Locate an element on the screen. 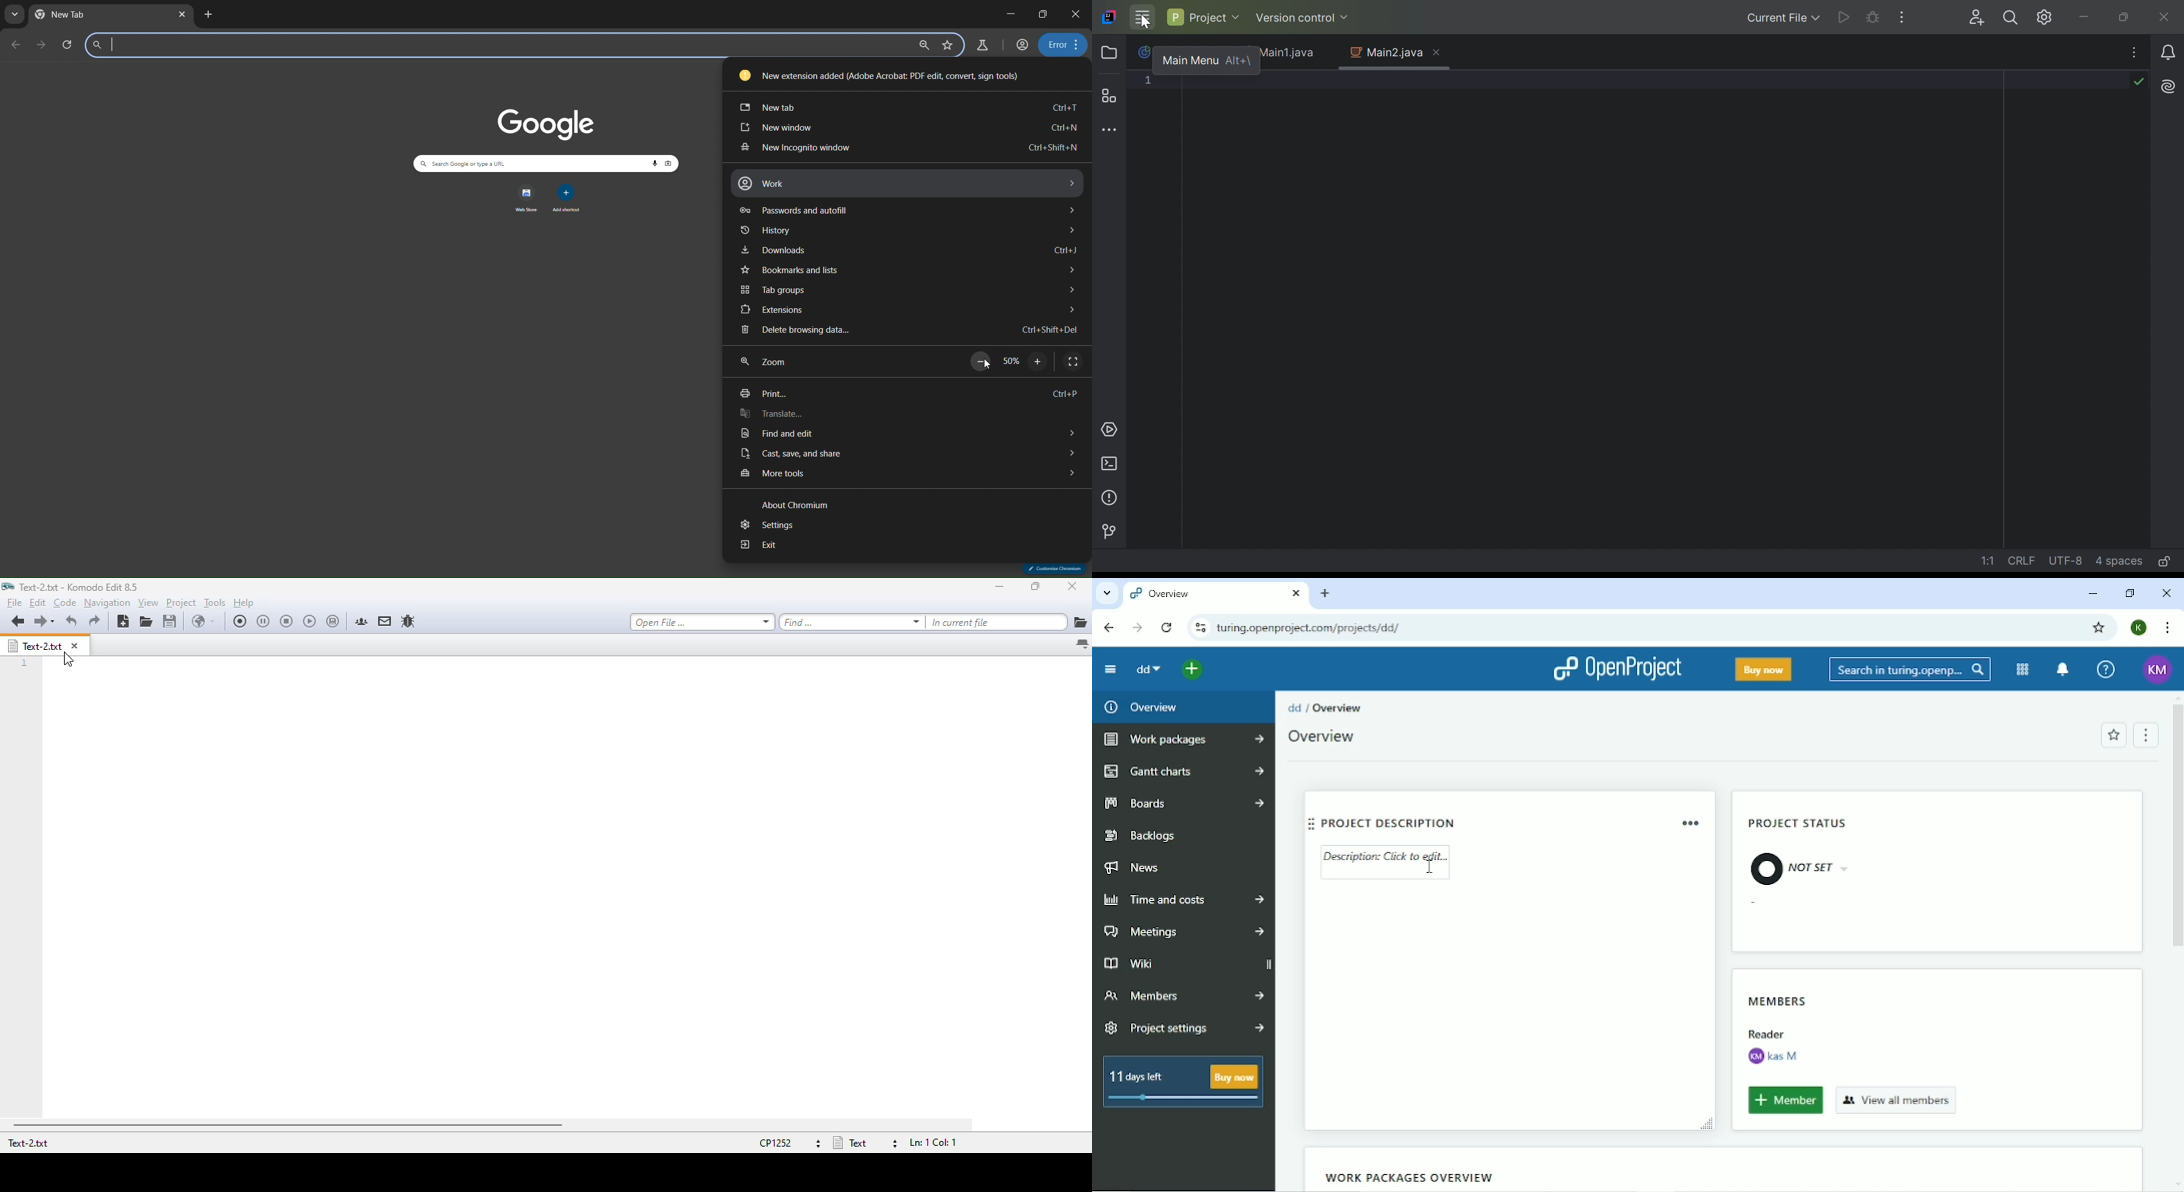  Project settings is located at coordinates (1186, 1029).